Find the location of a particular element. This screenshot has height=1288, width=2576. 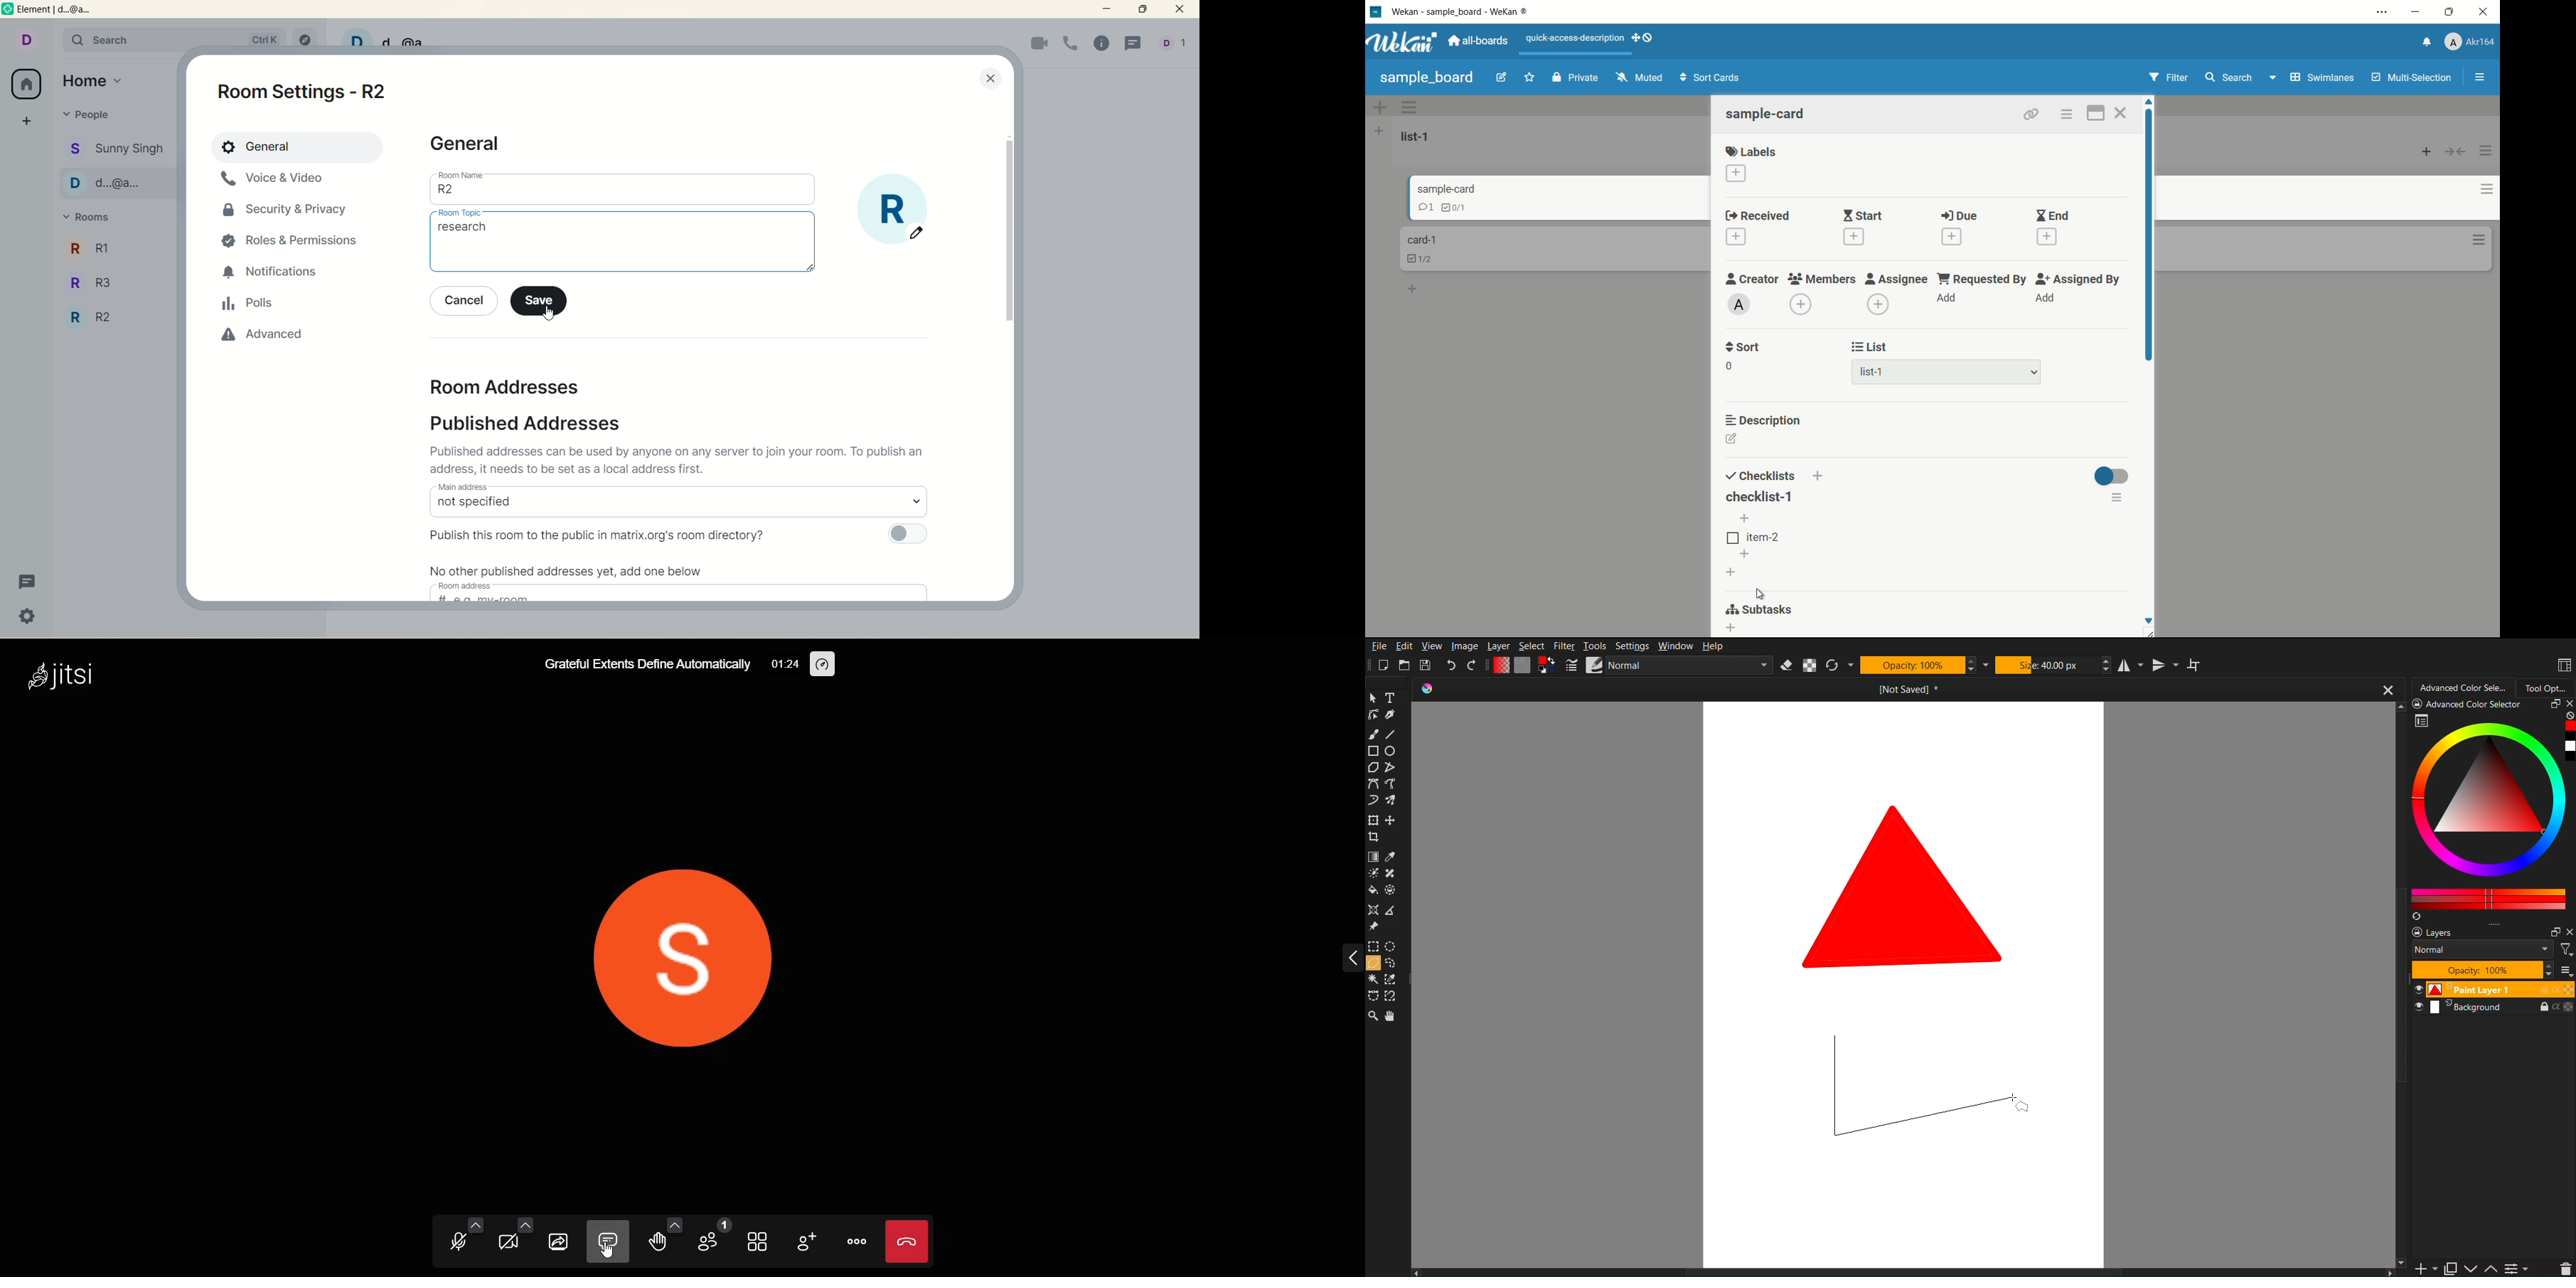

card actions is located at coordinates (2067, 114).